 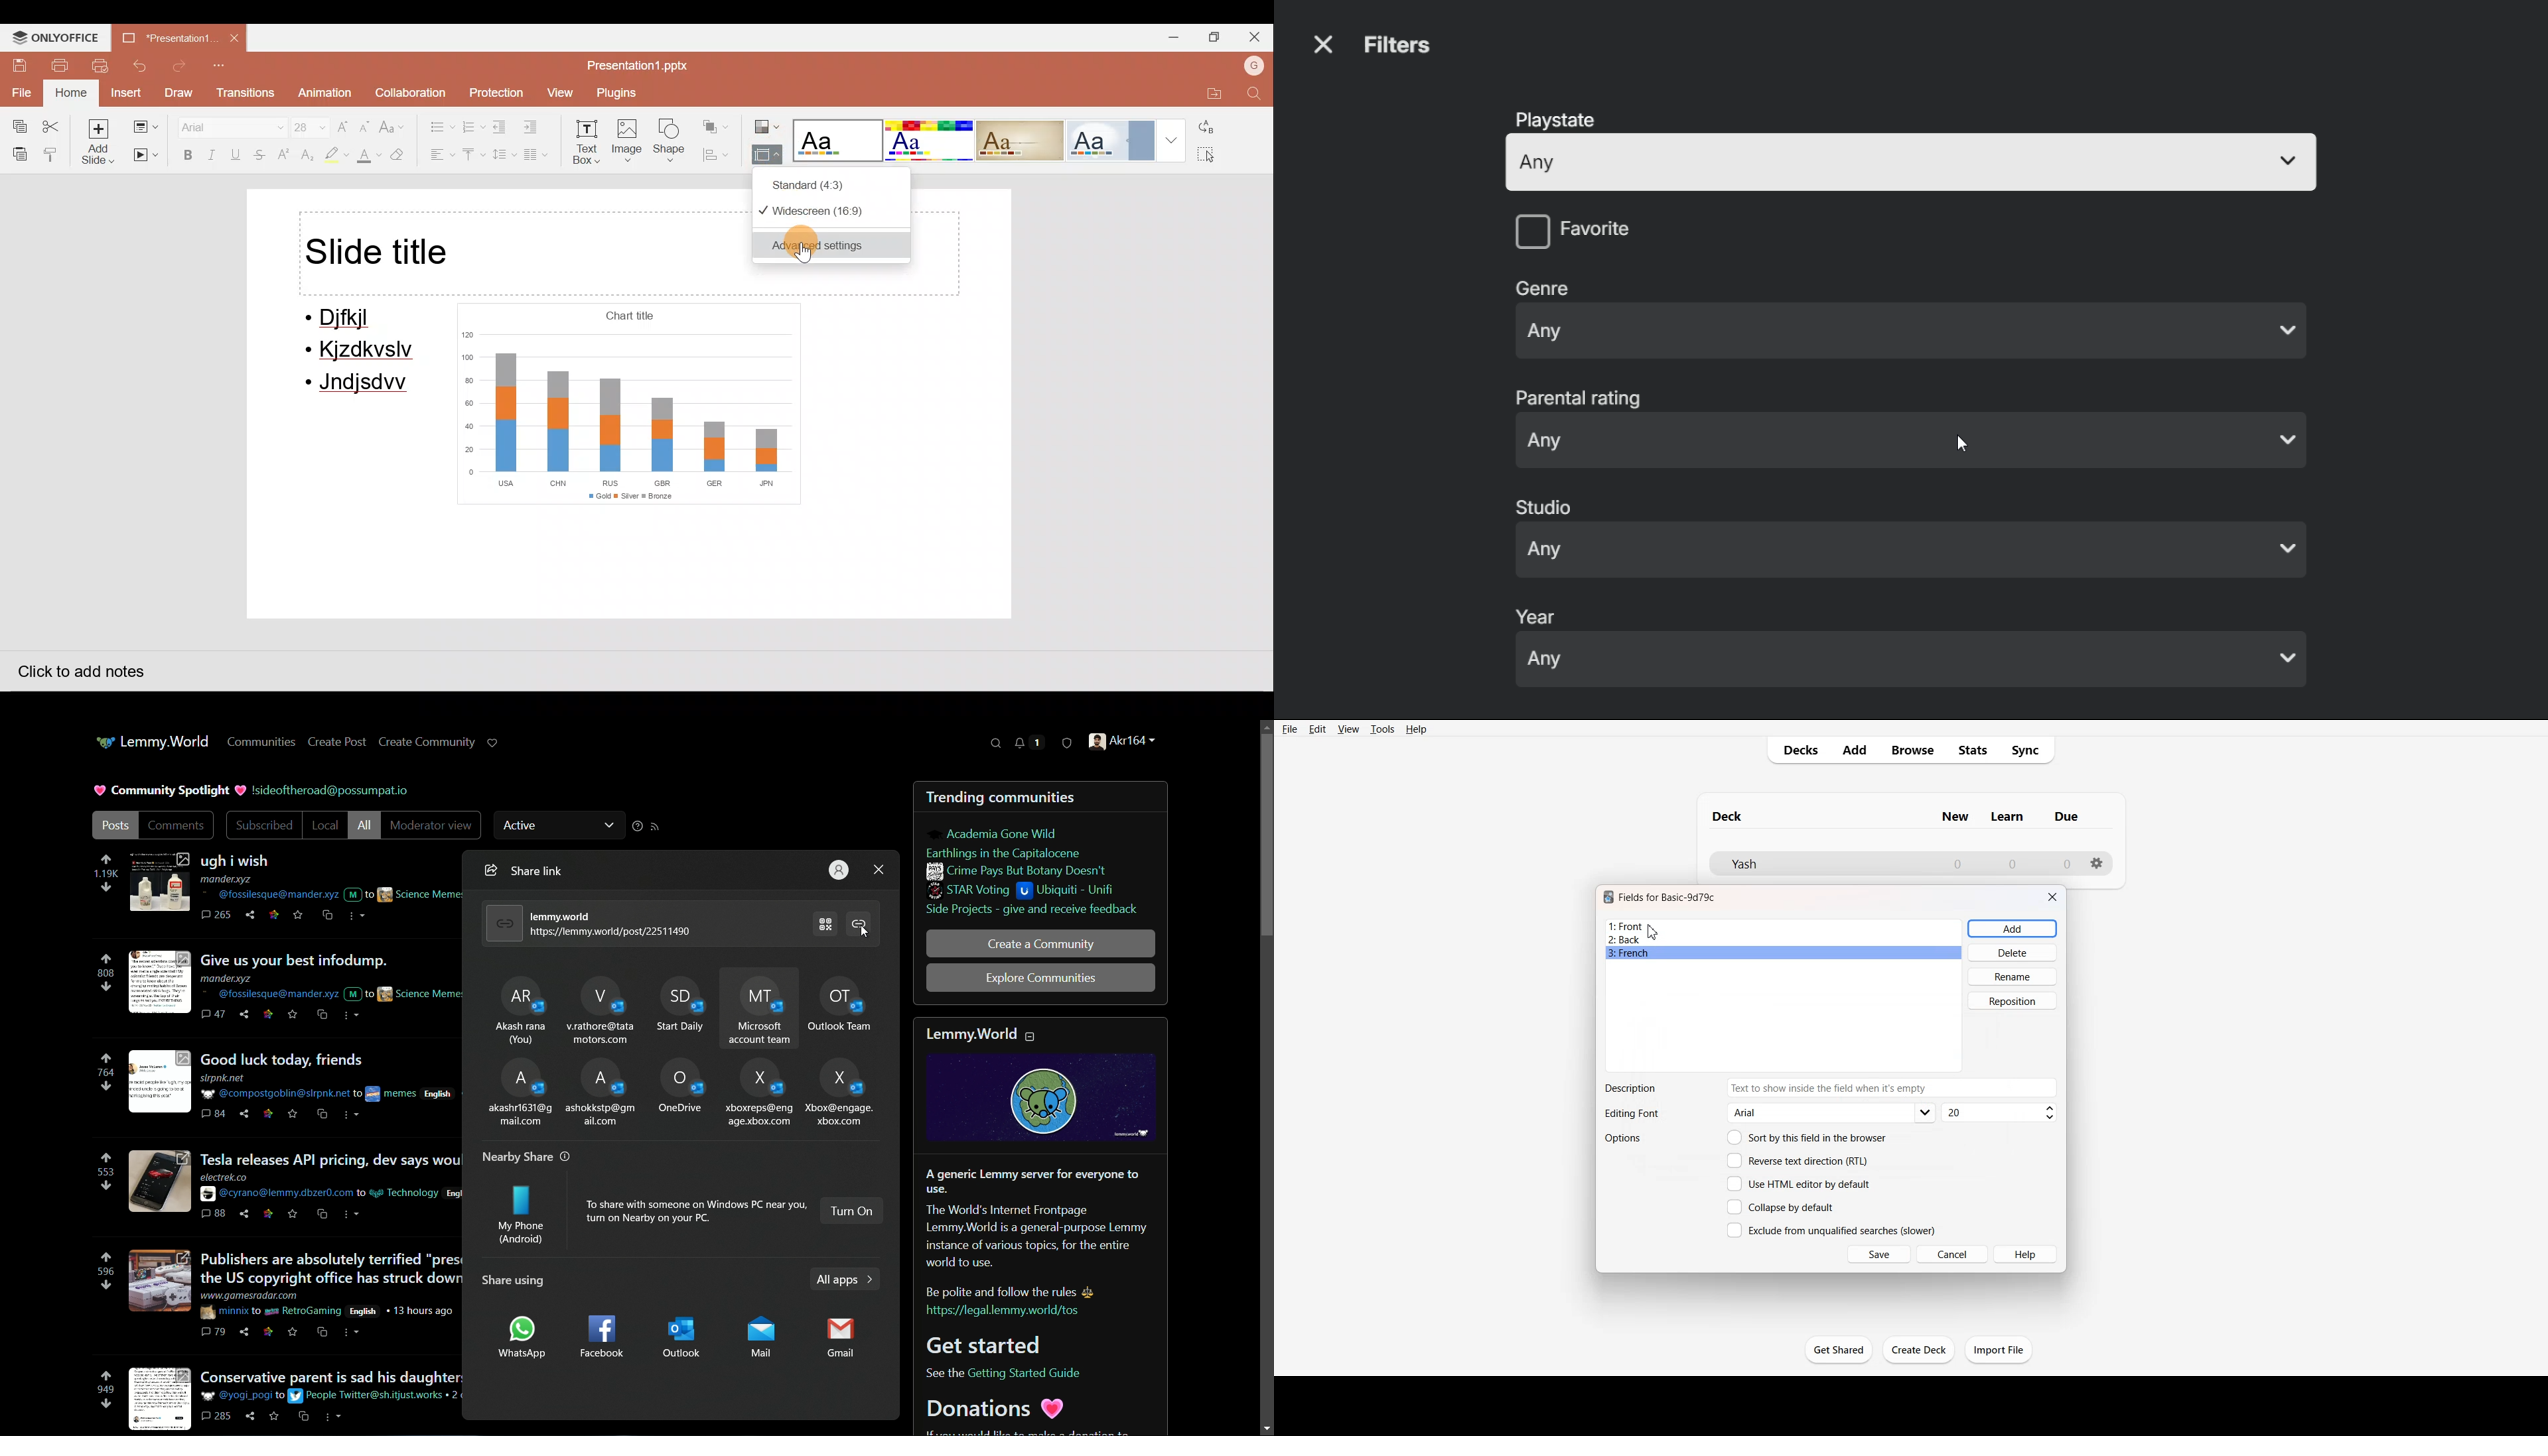 I want to click on Text 1, so click(x=1728, y=816).